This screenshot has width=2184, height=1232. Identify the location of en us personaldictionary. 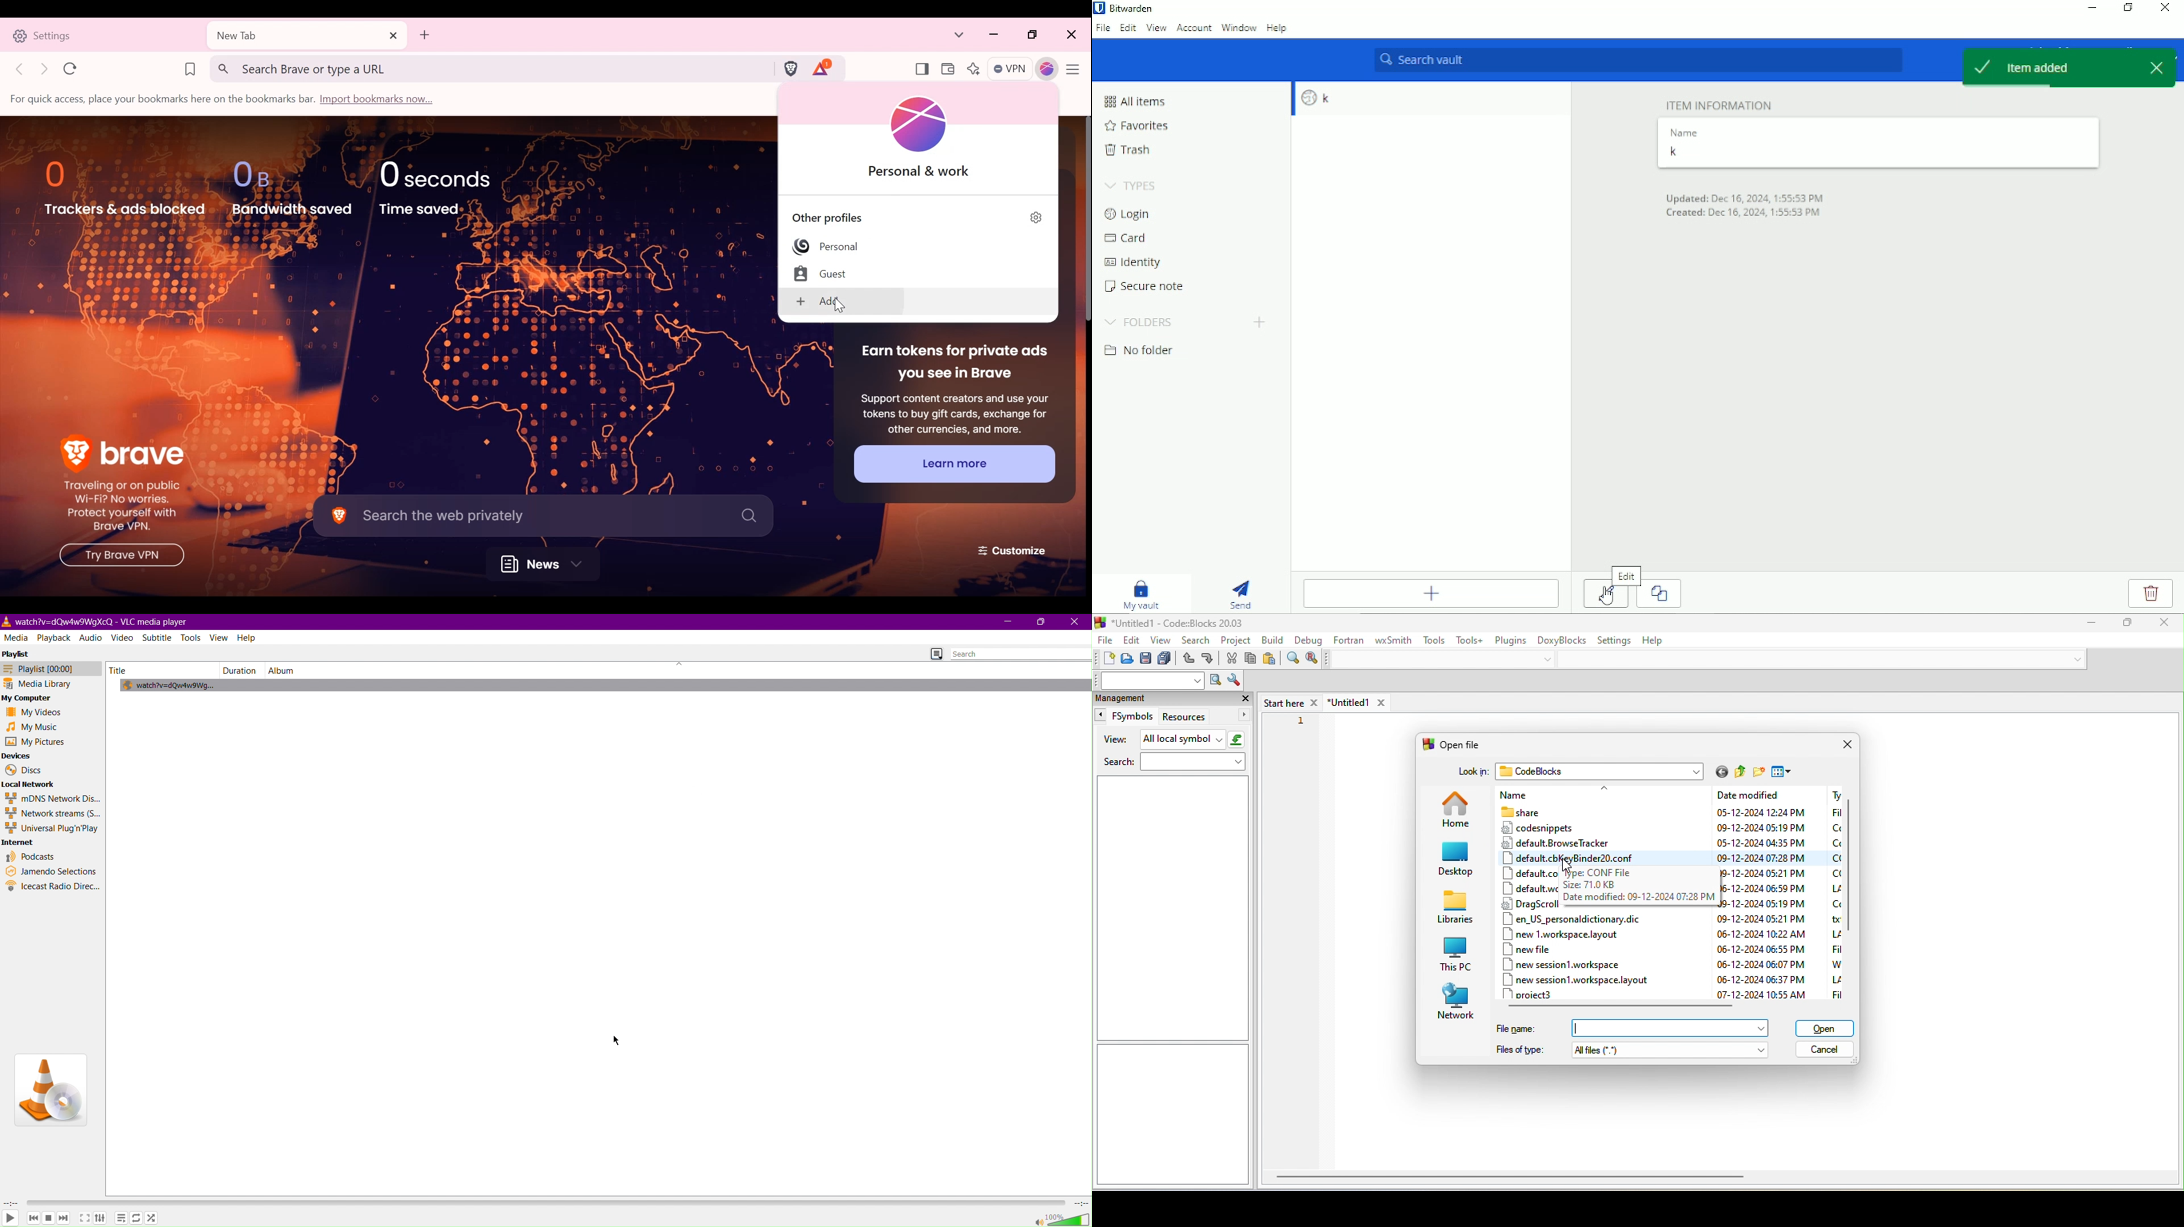
(1577, 920).